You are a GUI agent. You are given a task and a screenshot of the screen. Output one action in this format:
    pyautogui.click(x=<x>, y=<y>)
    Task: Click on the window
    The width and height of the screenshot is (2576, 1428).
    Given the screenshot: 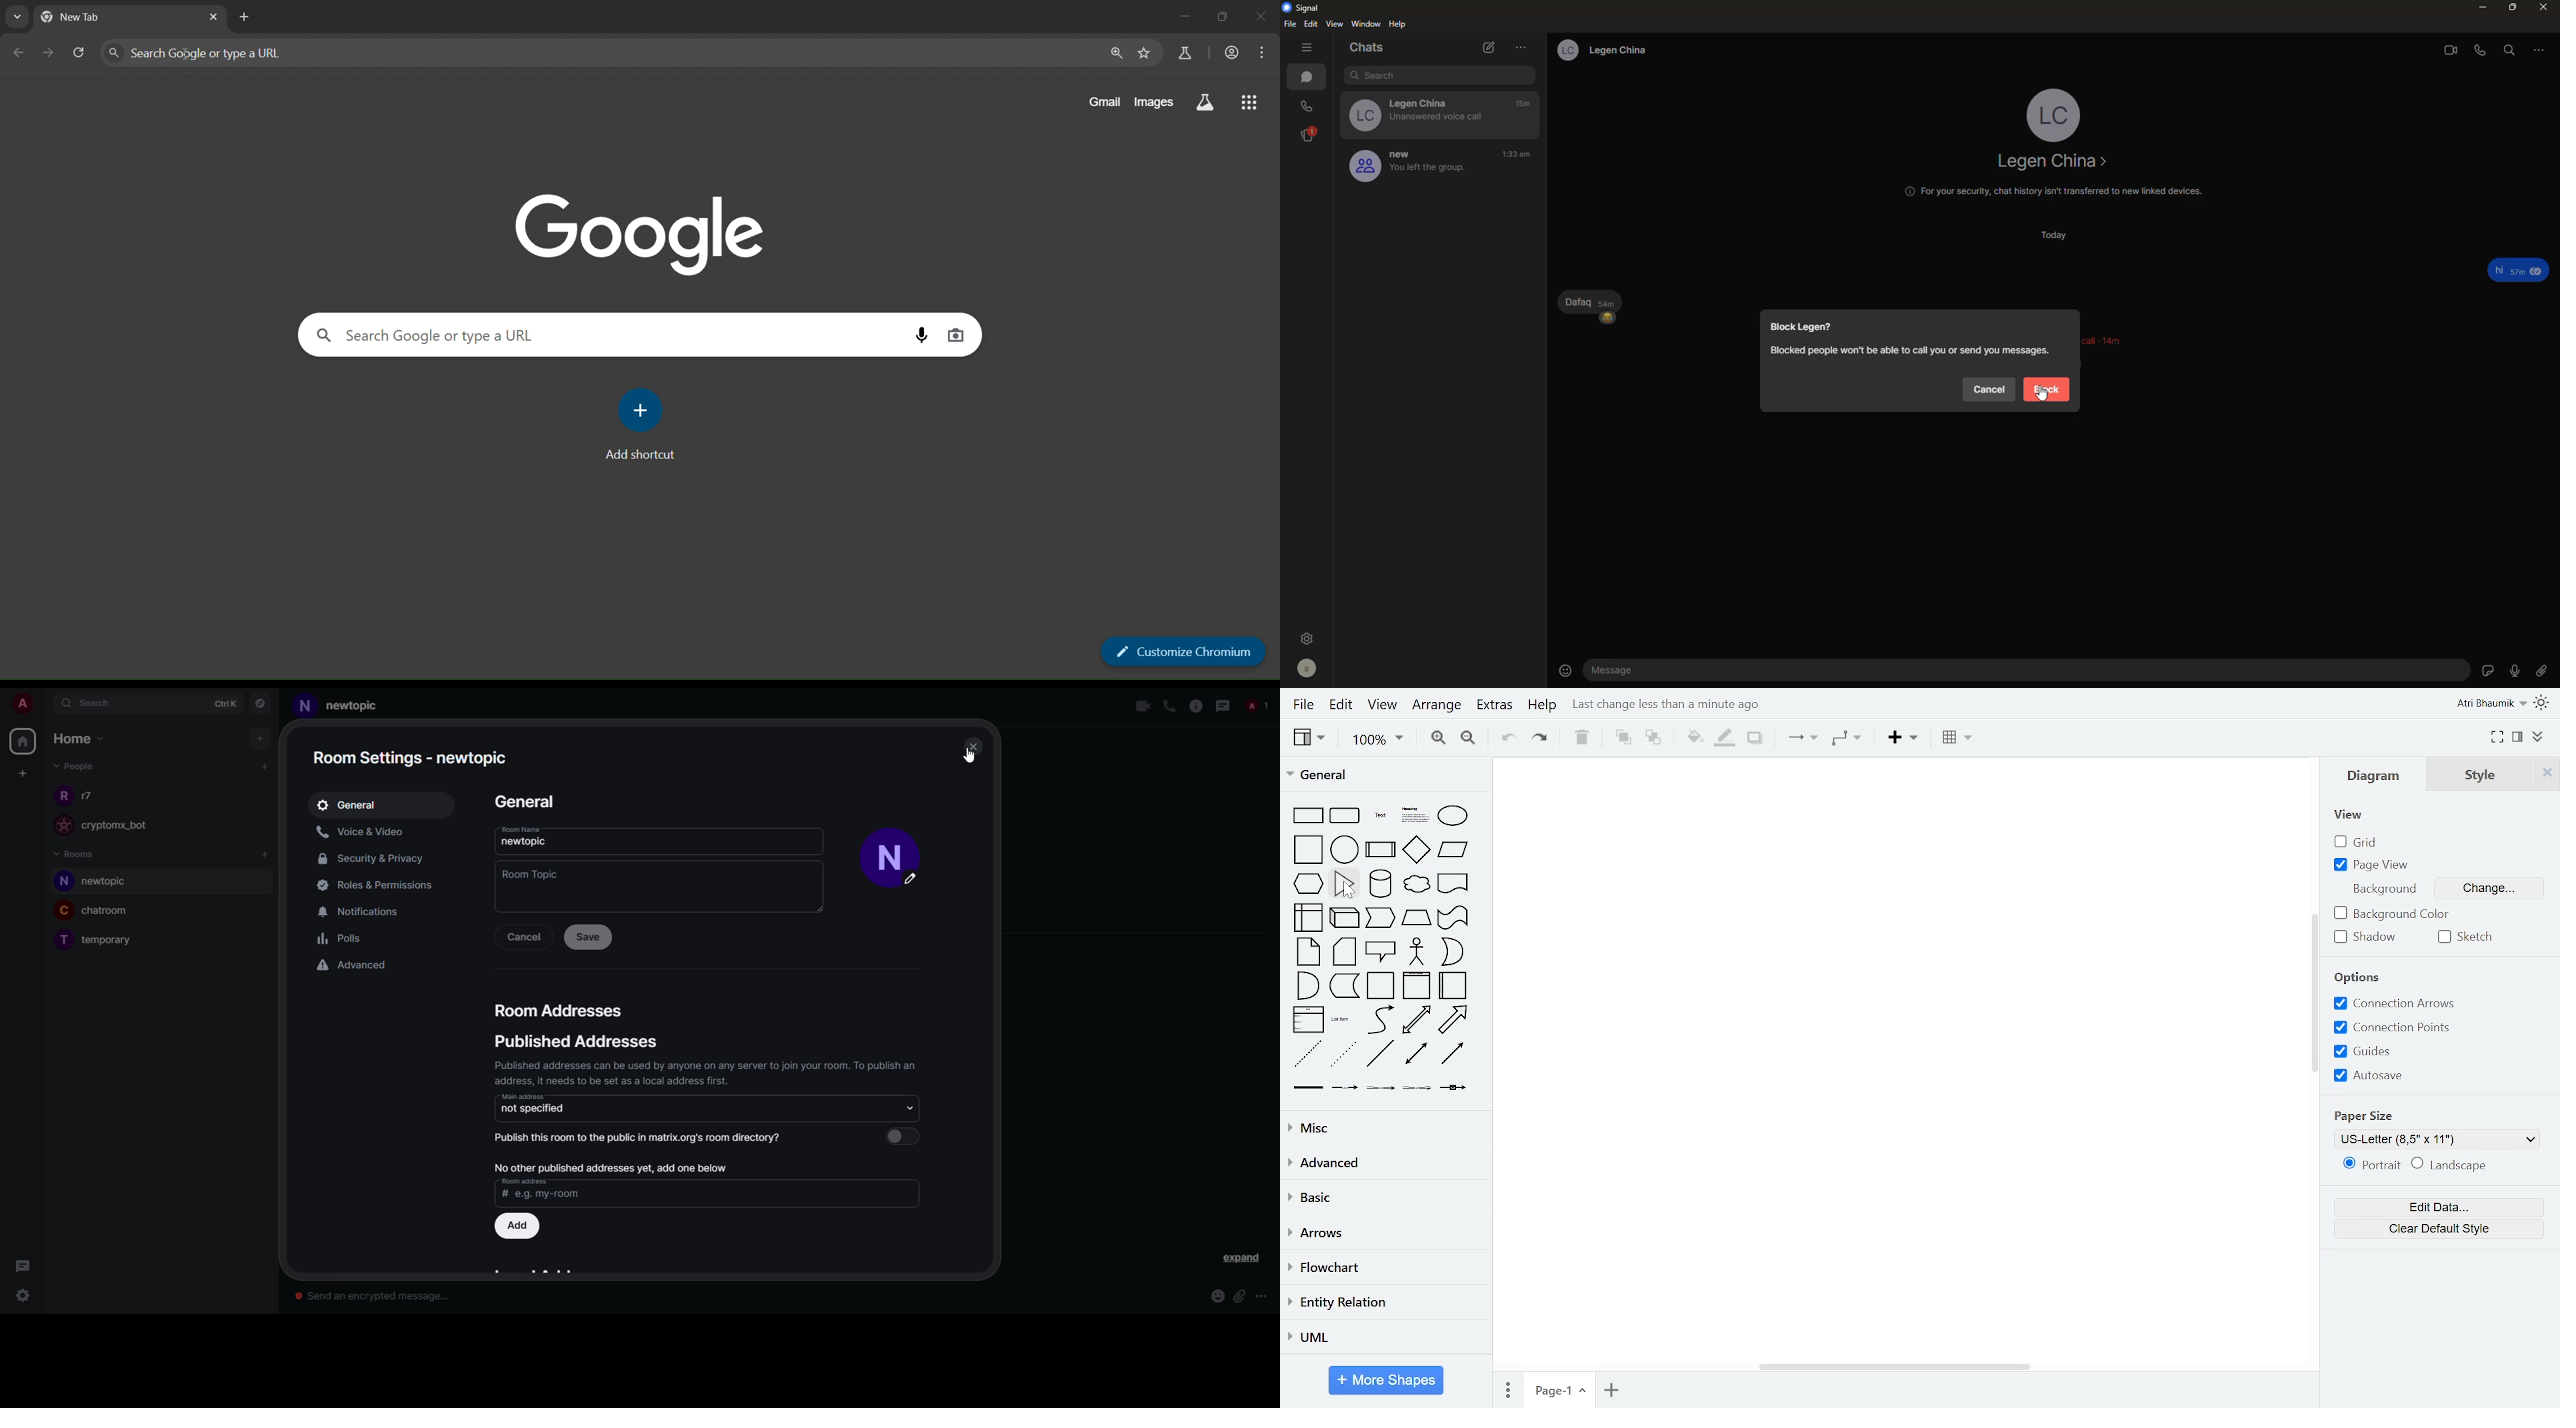 What is the action you would take?
    pyautogui.click(x=1367, y=23)
    